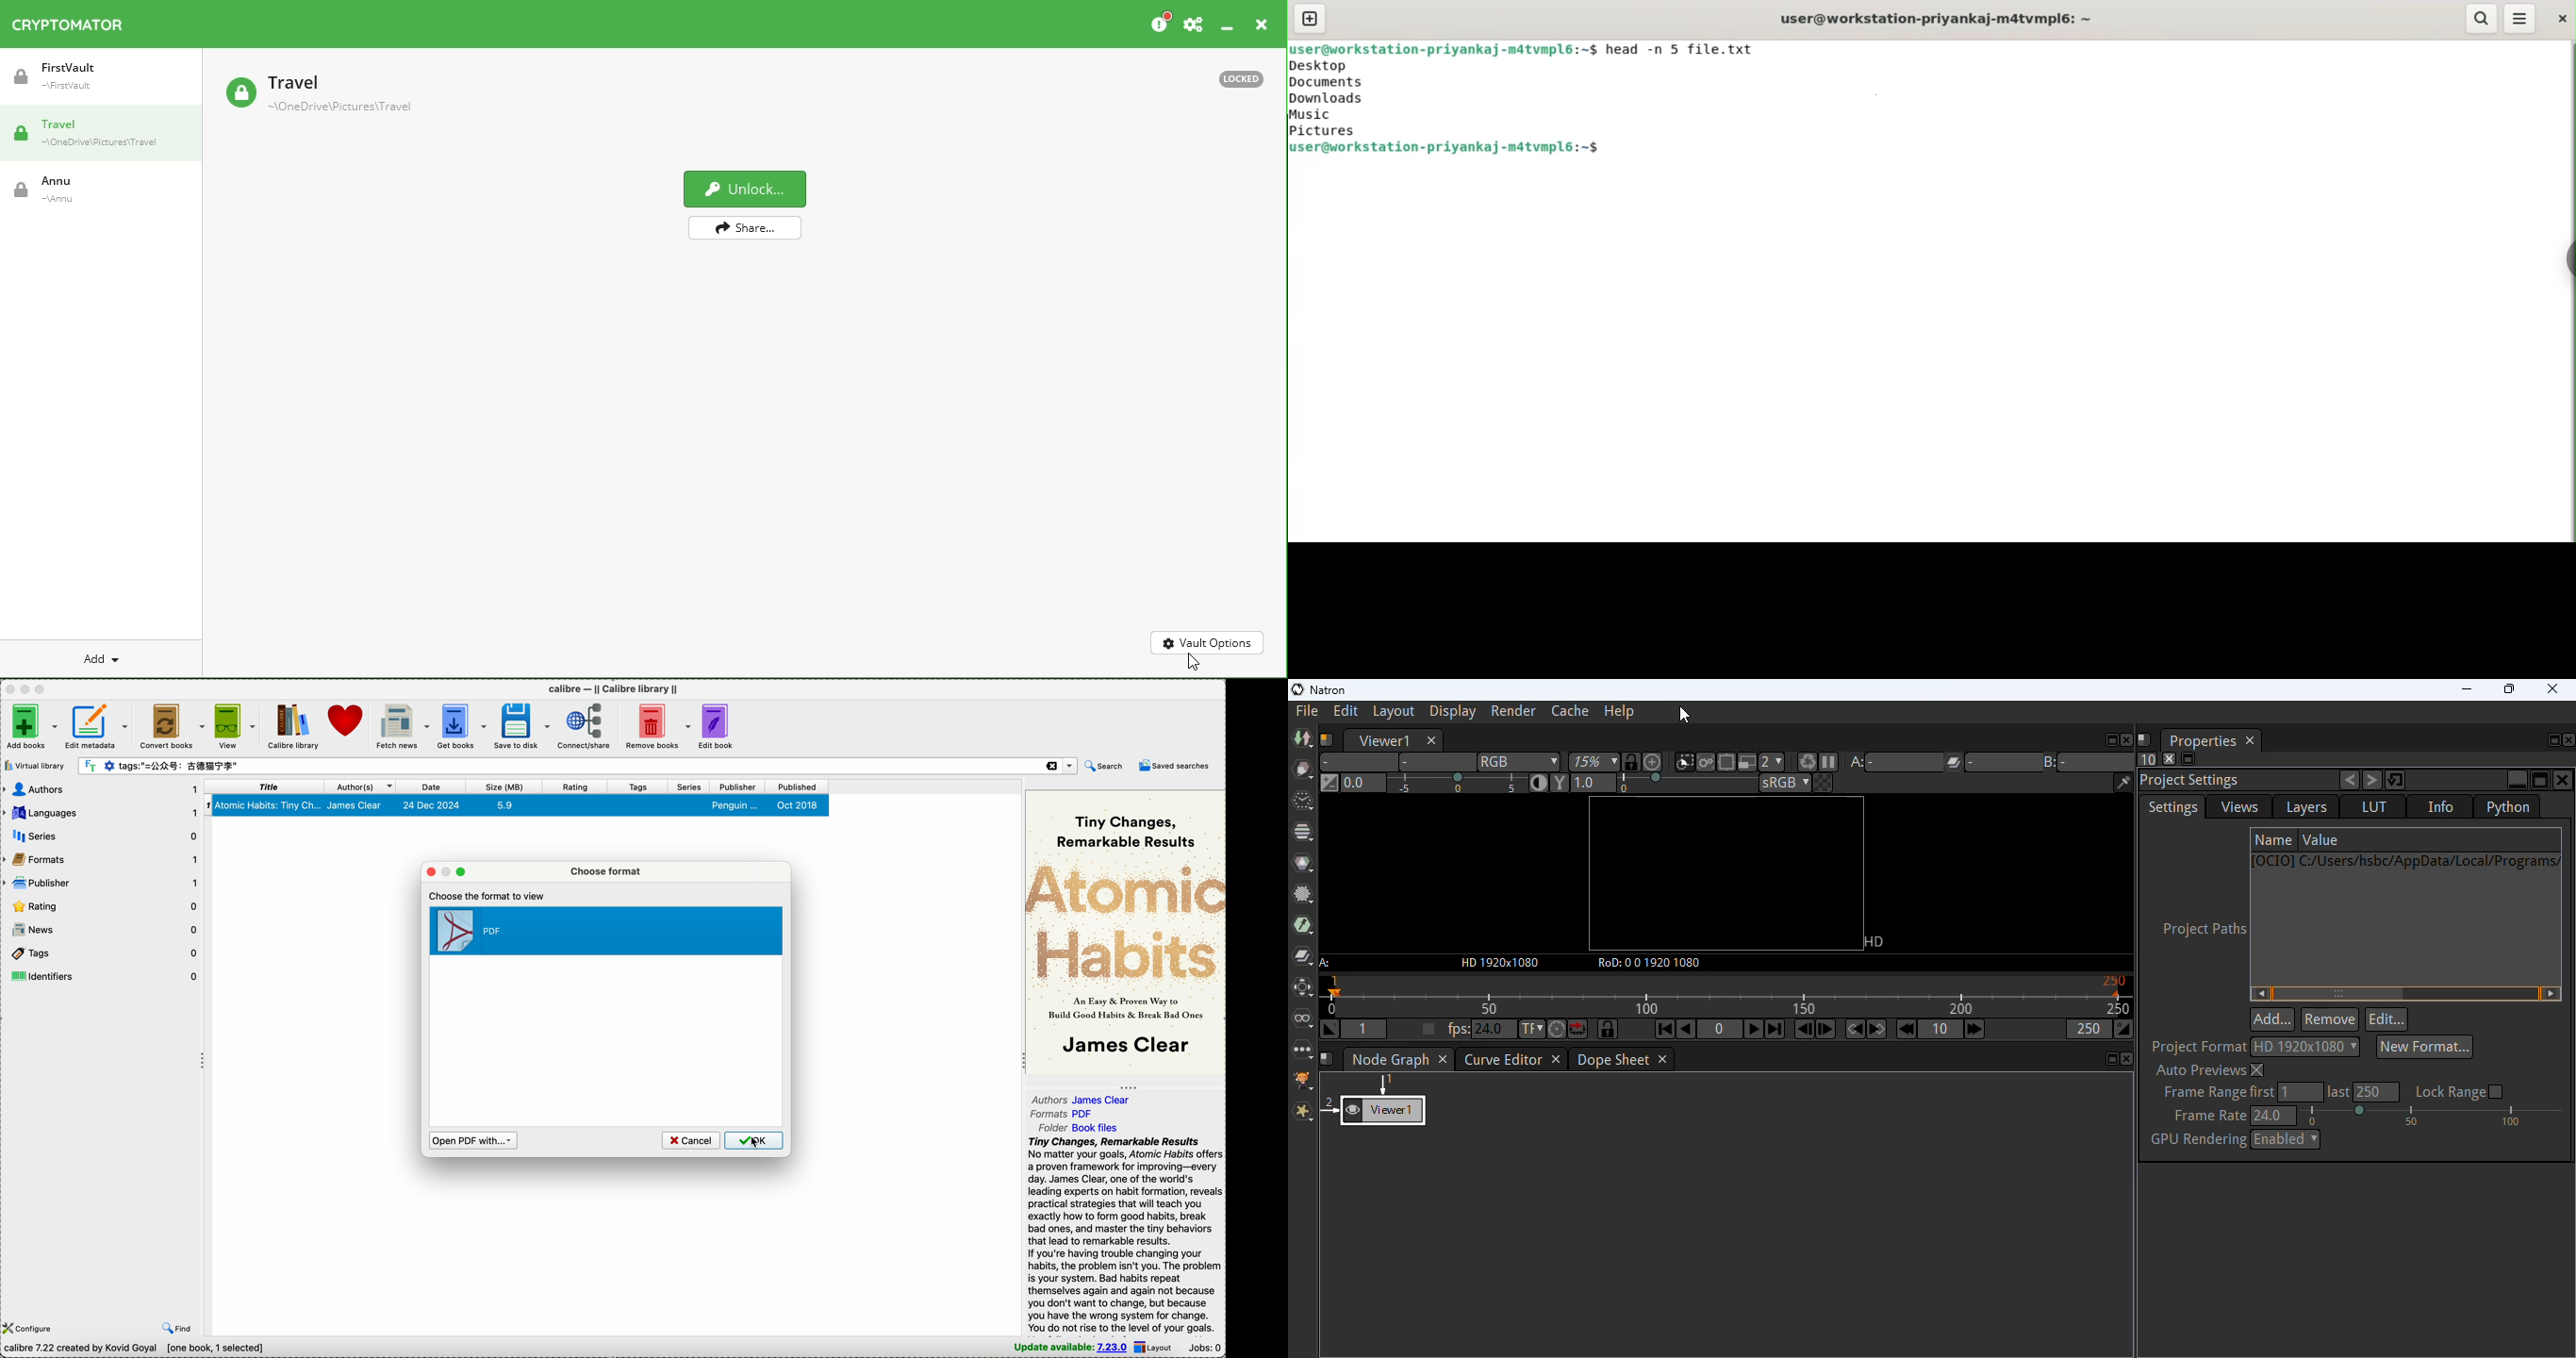  What do you see at coordinates (1104, 766) in the screenshot?
I see `search` at bounding box center [1104, 766].